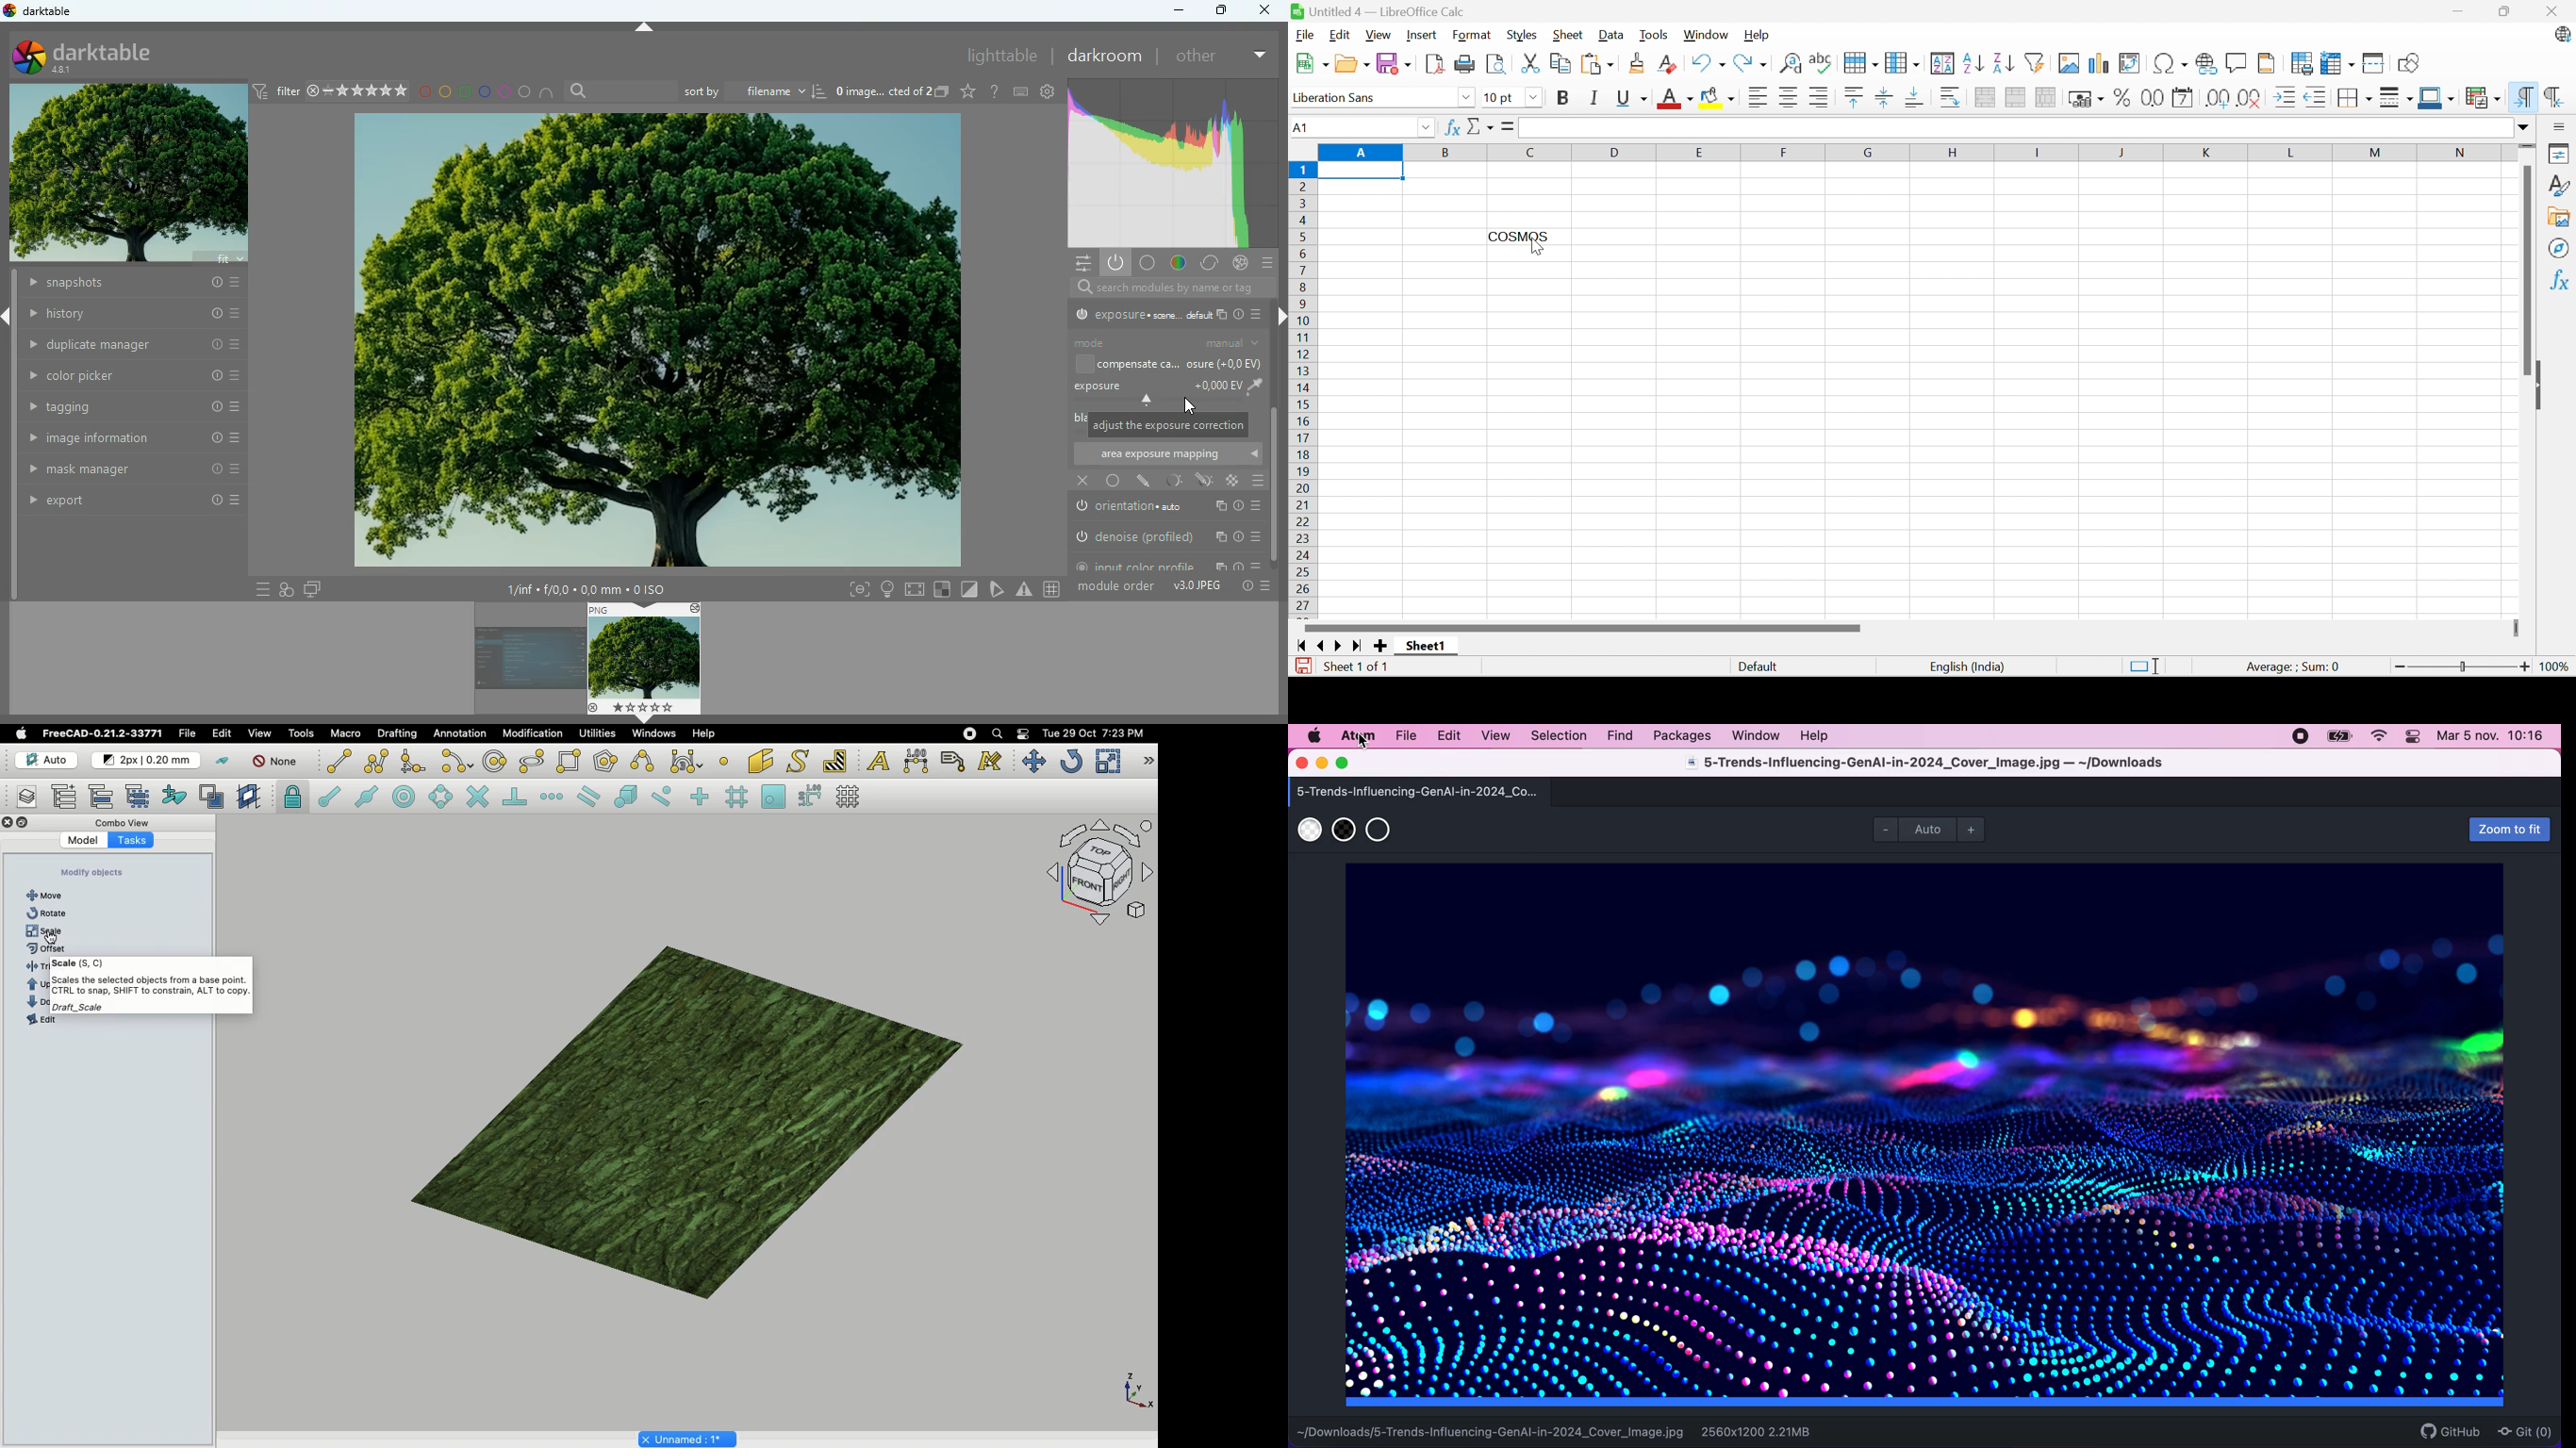 This screenshot has height=1456, width=2576. I want to click on Borders, so click(2353, 100).